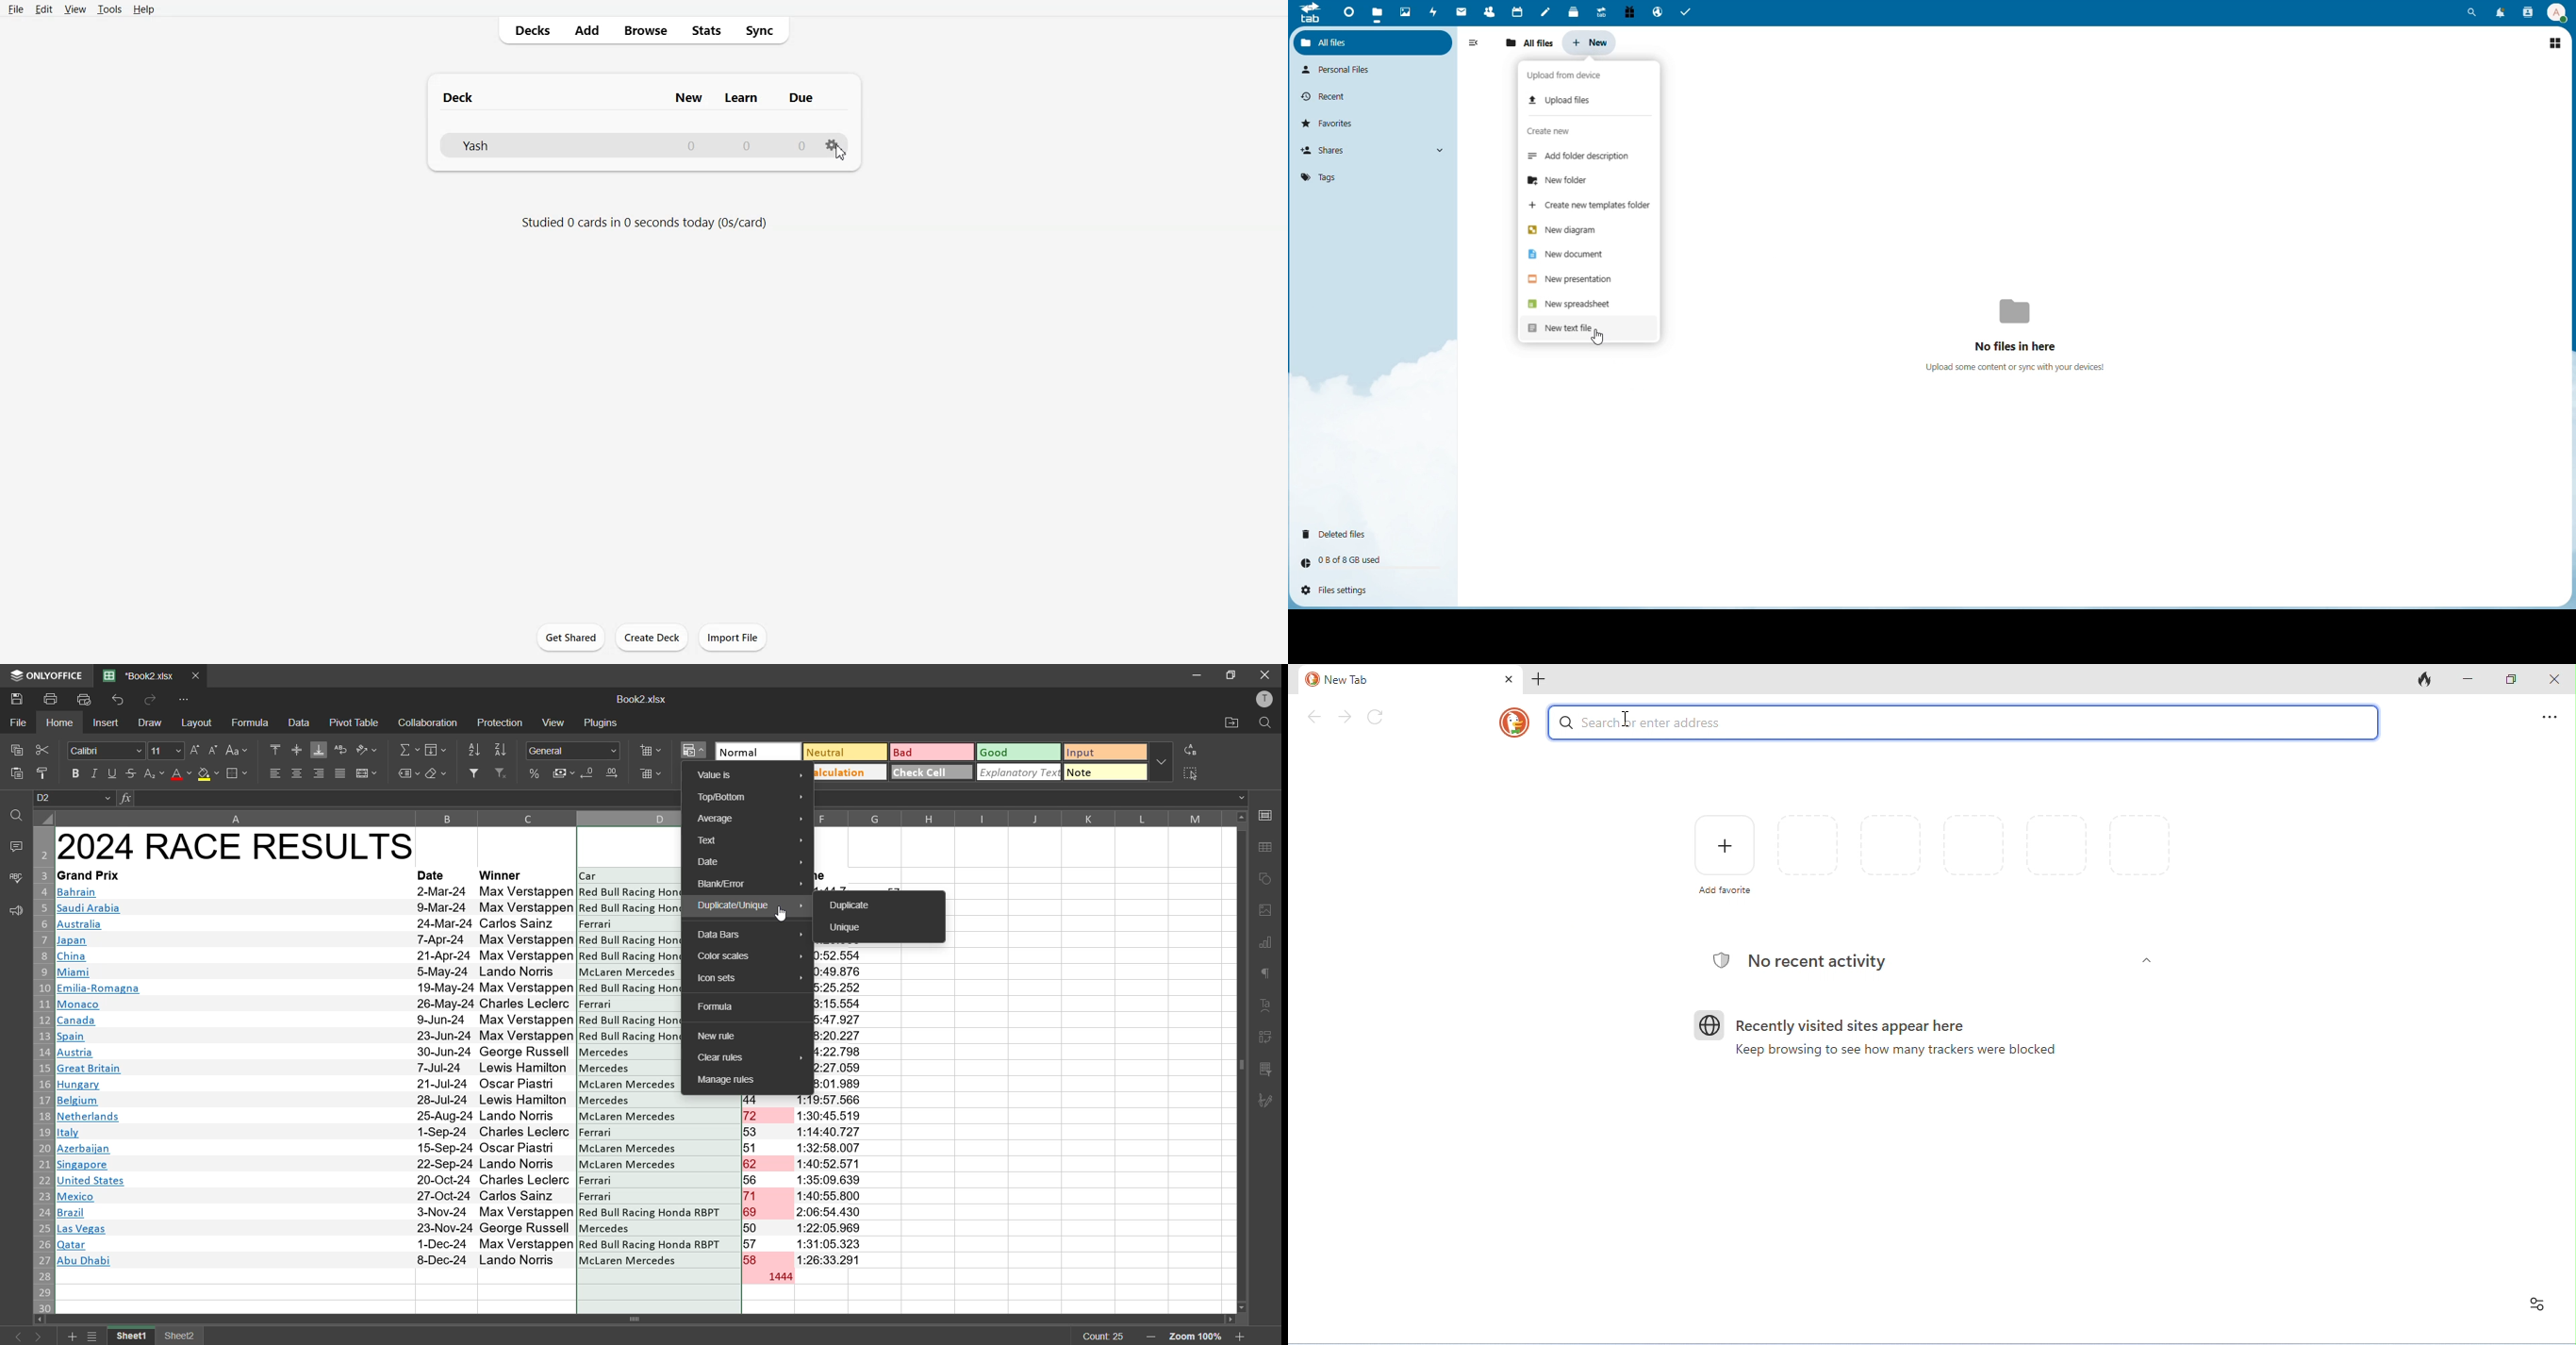 The image size is (2576, 1372). Describe the element at coordinates (564, 771) in the screenshot. I see `accounting` at that location.